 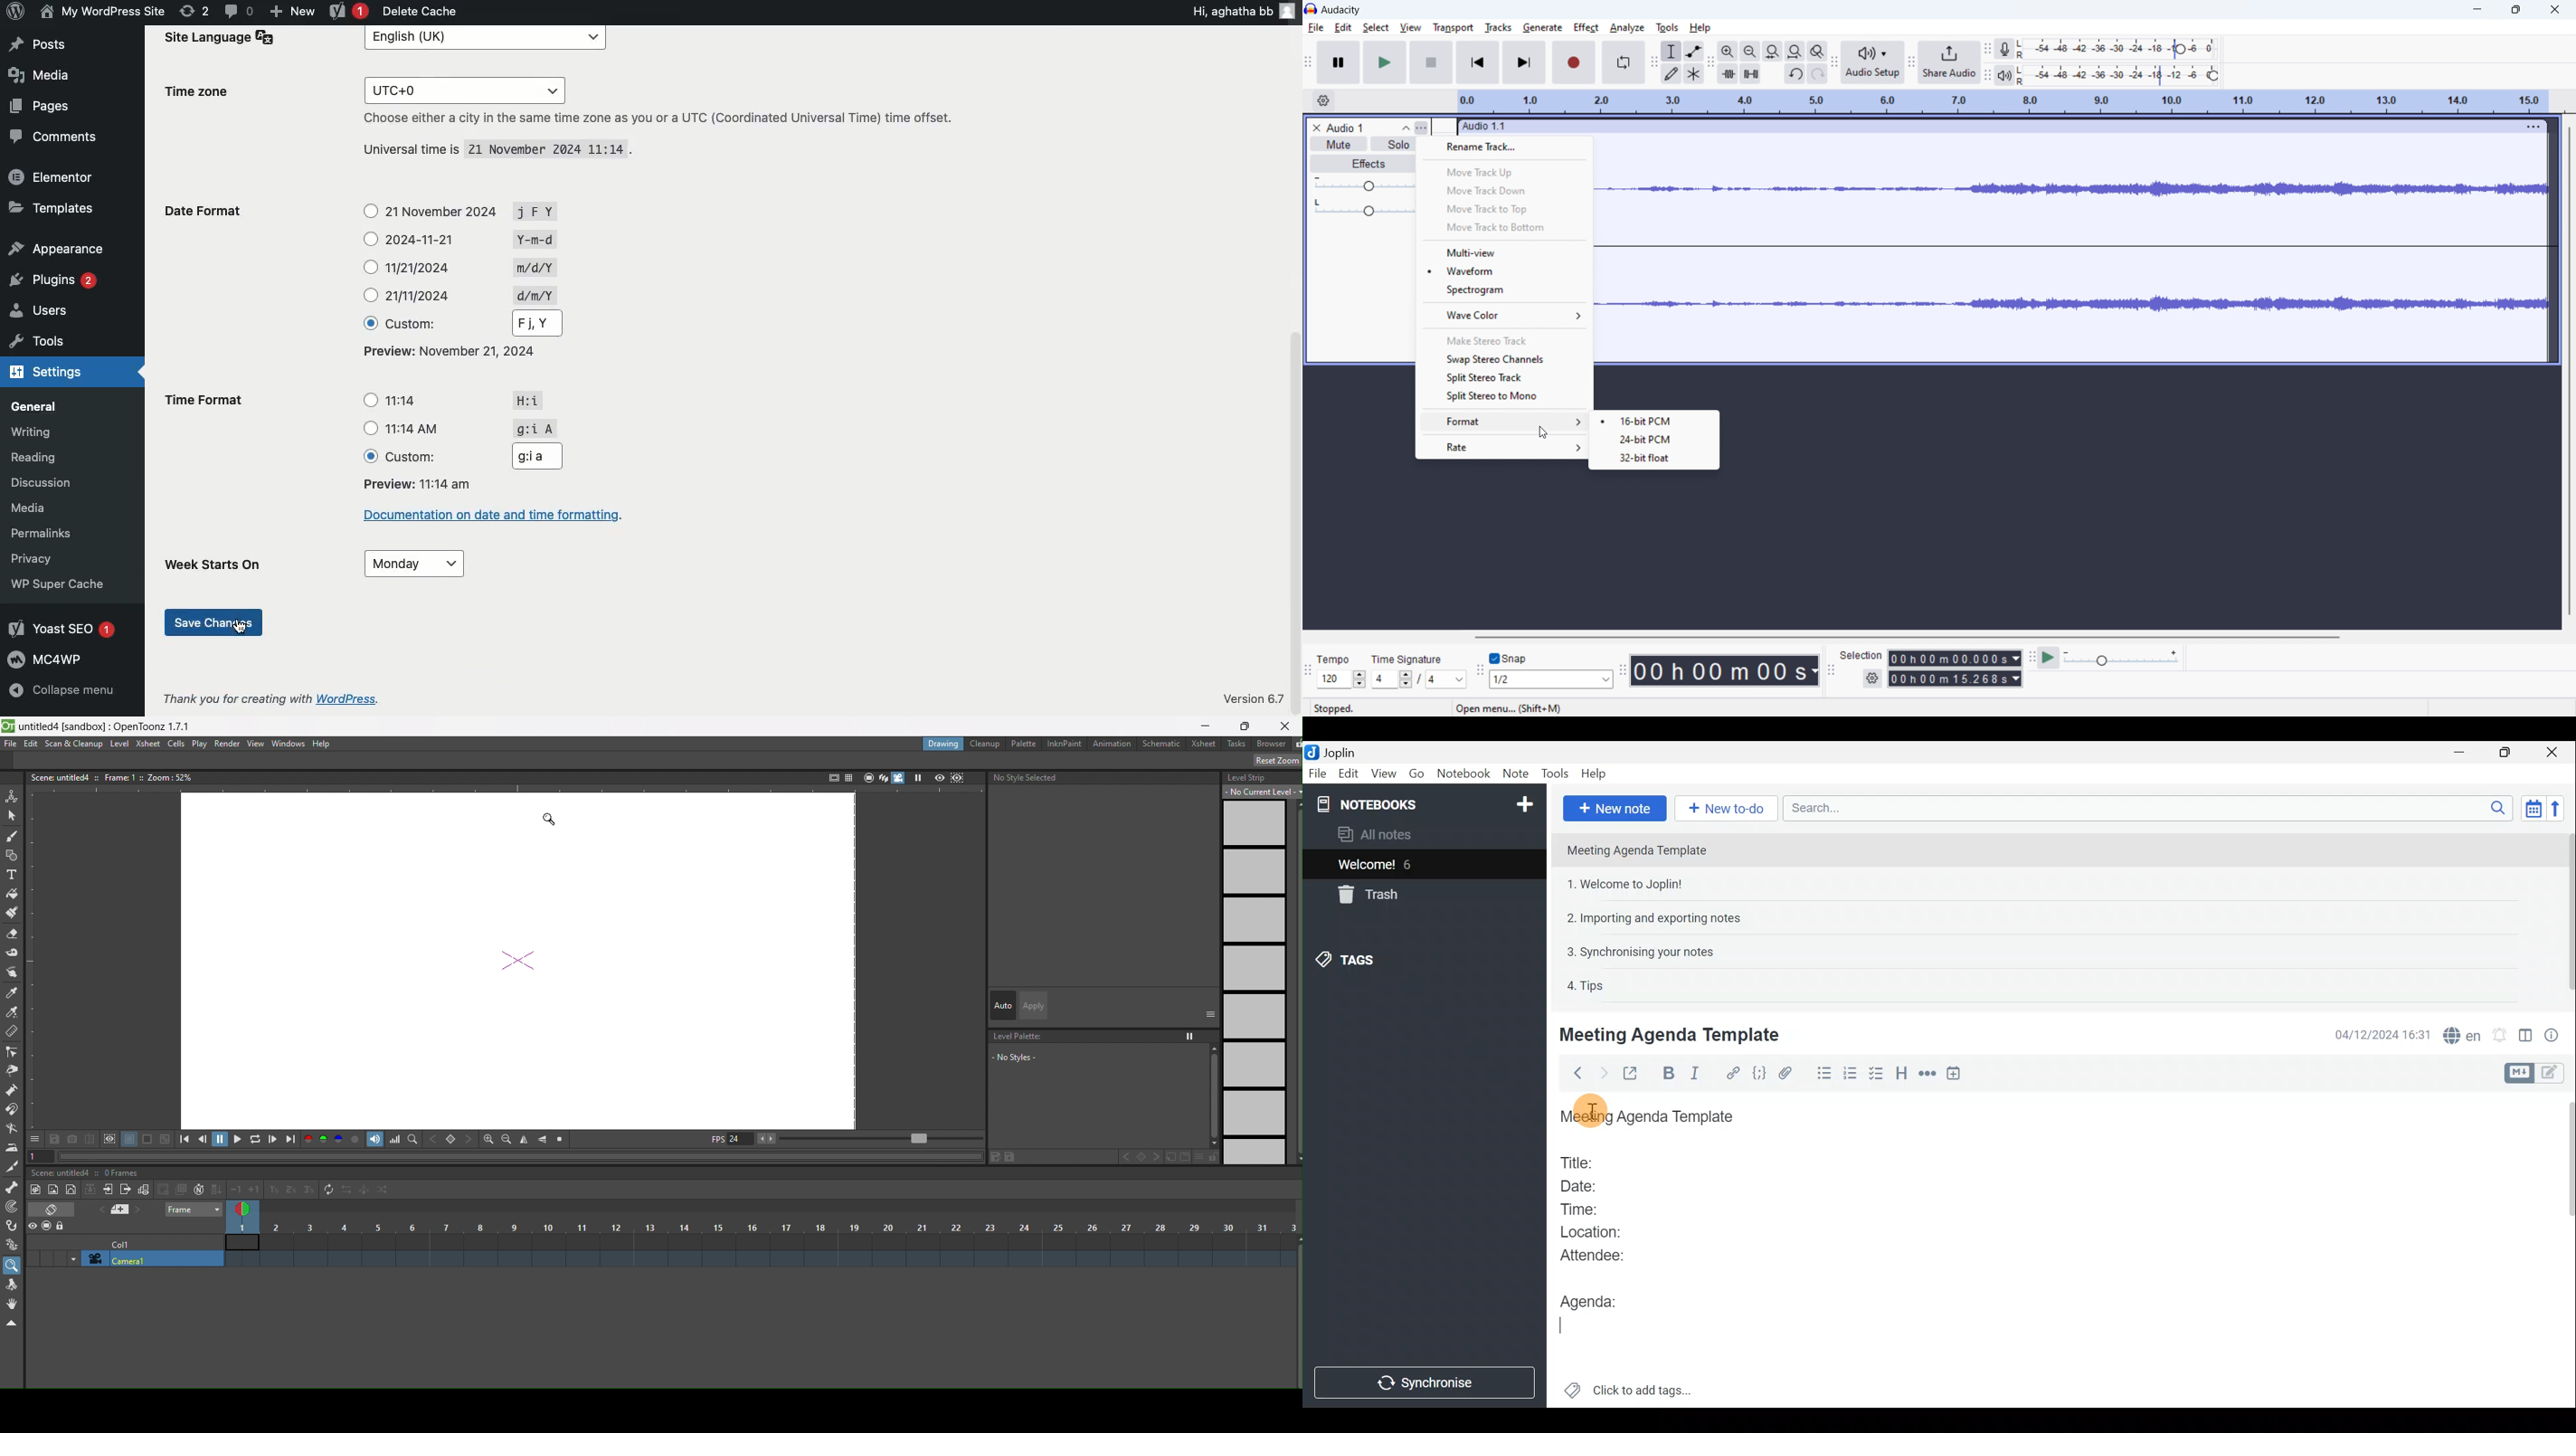 What do you see at coordinates (1503, 446) in the screenshot?
I see `rate` at bounding box center [1503, 446].